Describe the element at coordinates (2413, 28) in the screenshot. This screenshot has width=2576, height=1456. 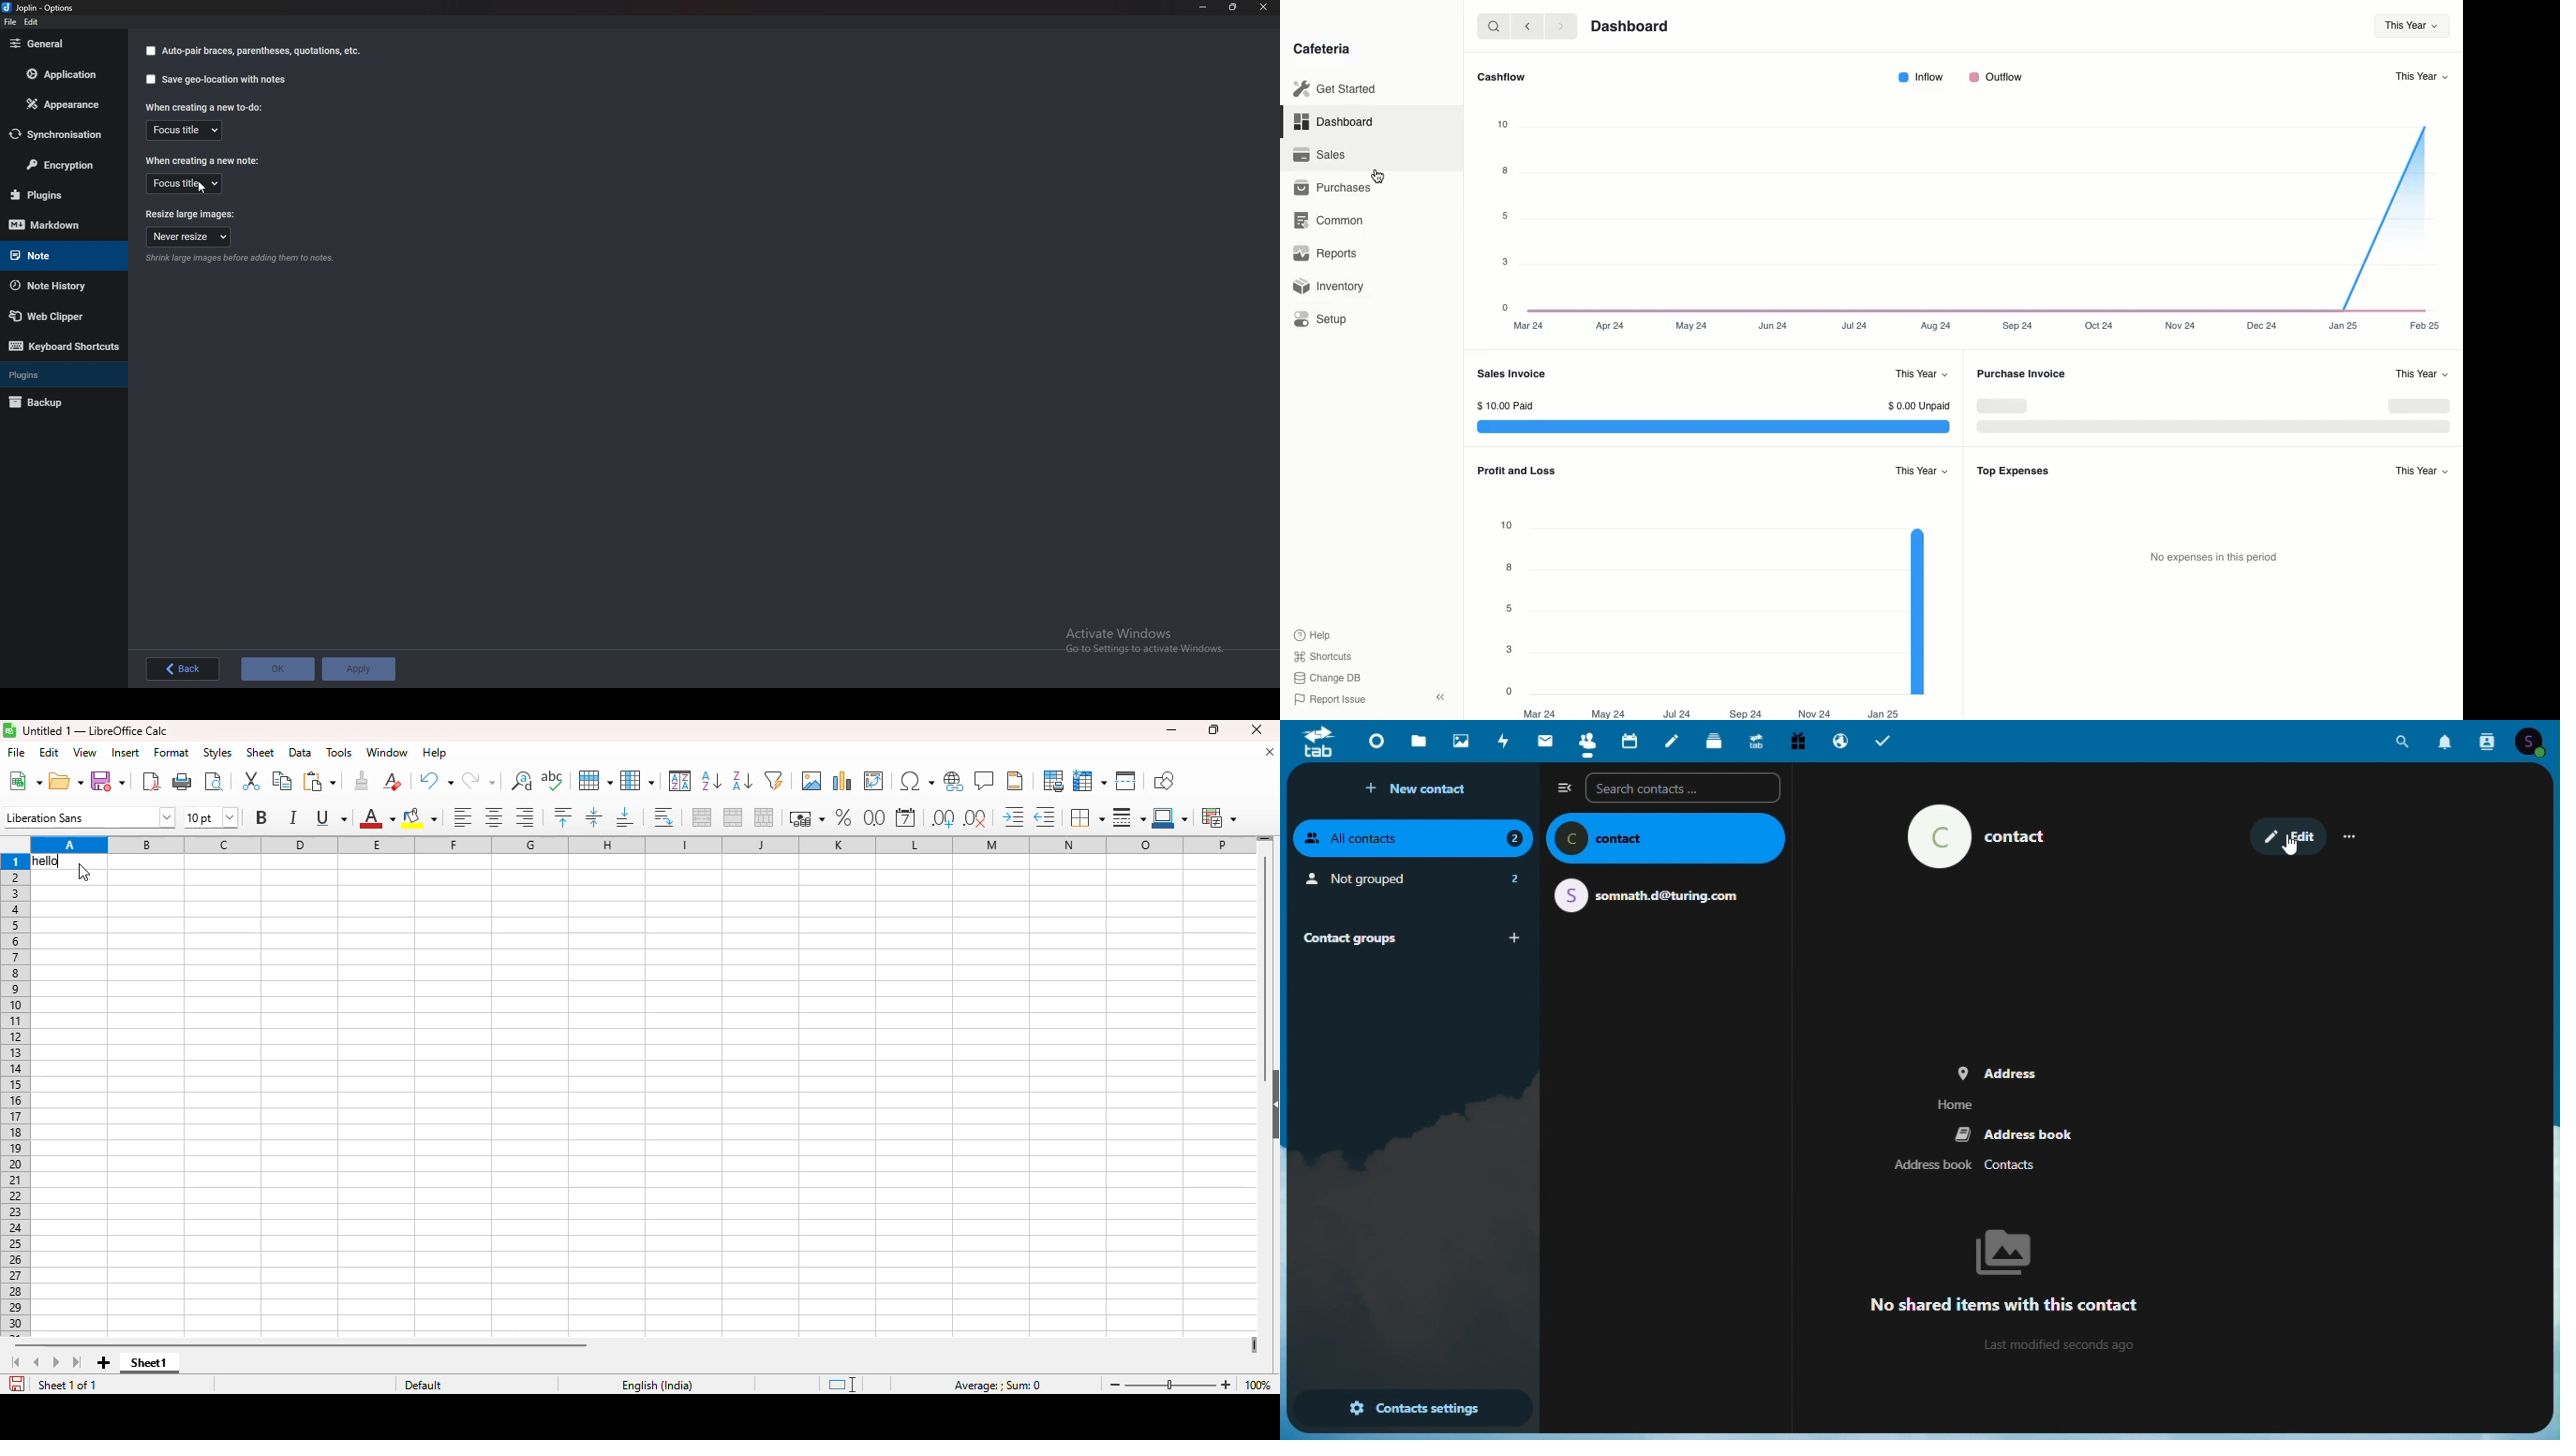
I see `This Year` at that location.